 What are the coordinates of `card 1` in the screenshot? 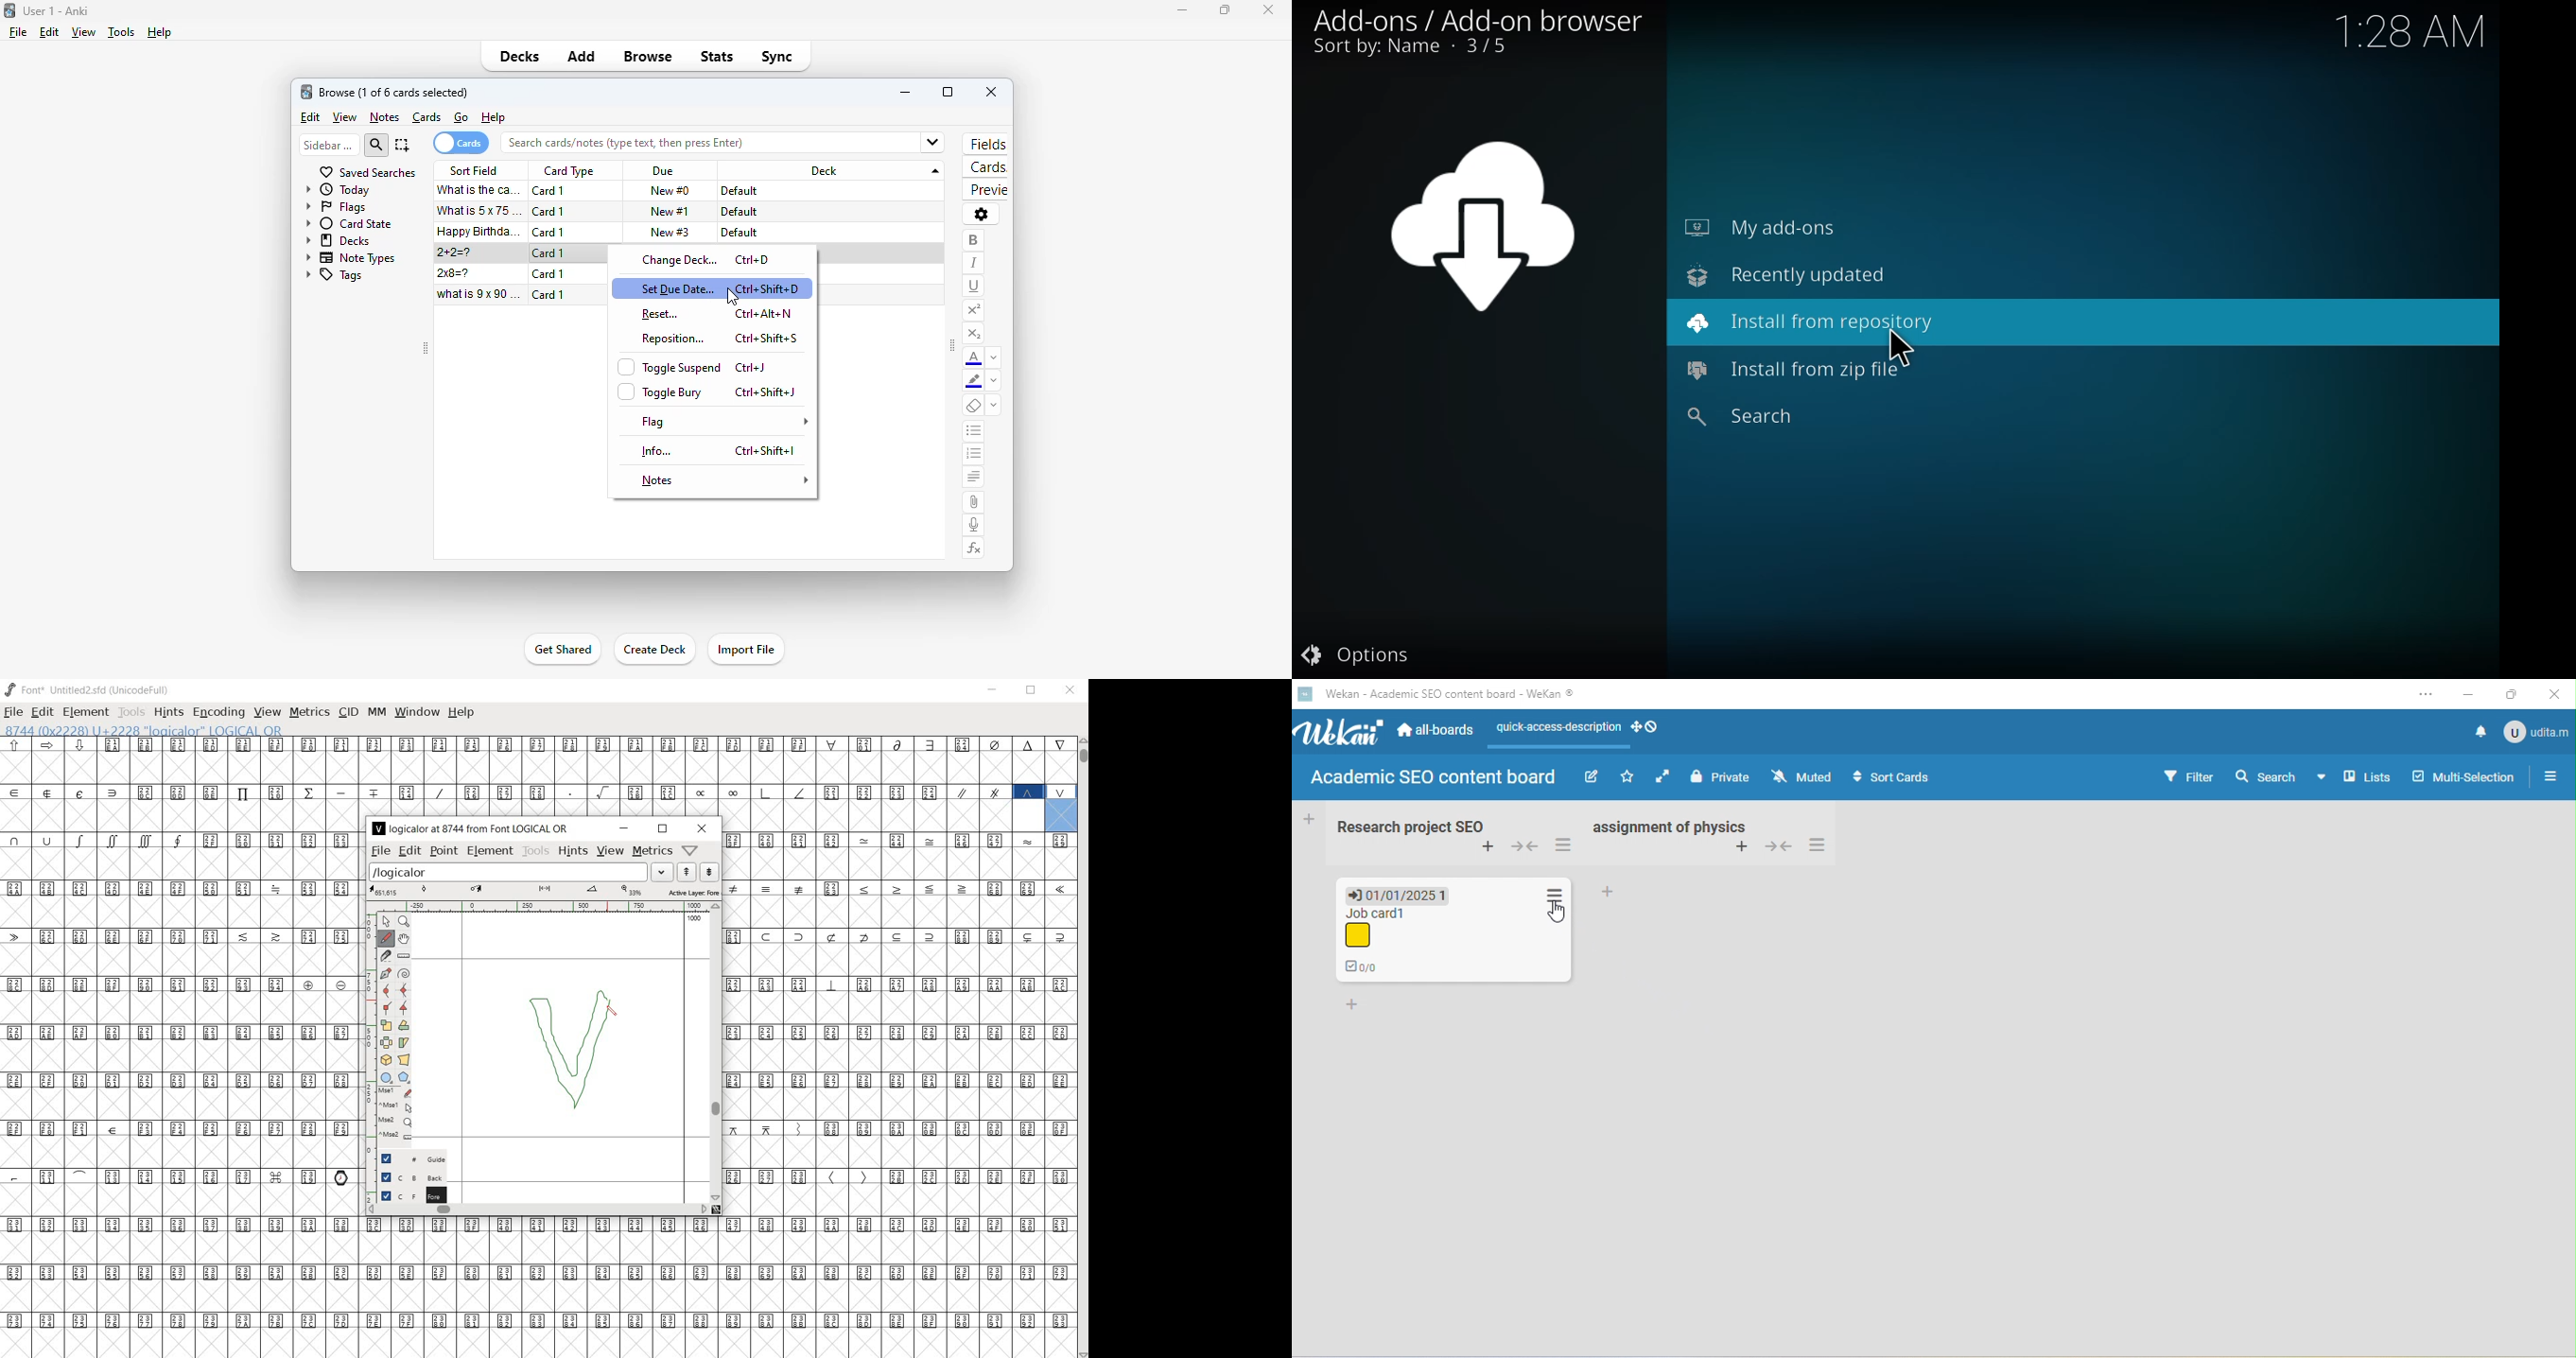 It's located at (548, 274).